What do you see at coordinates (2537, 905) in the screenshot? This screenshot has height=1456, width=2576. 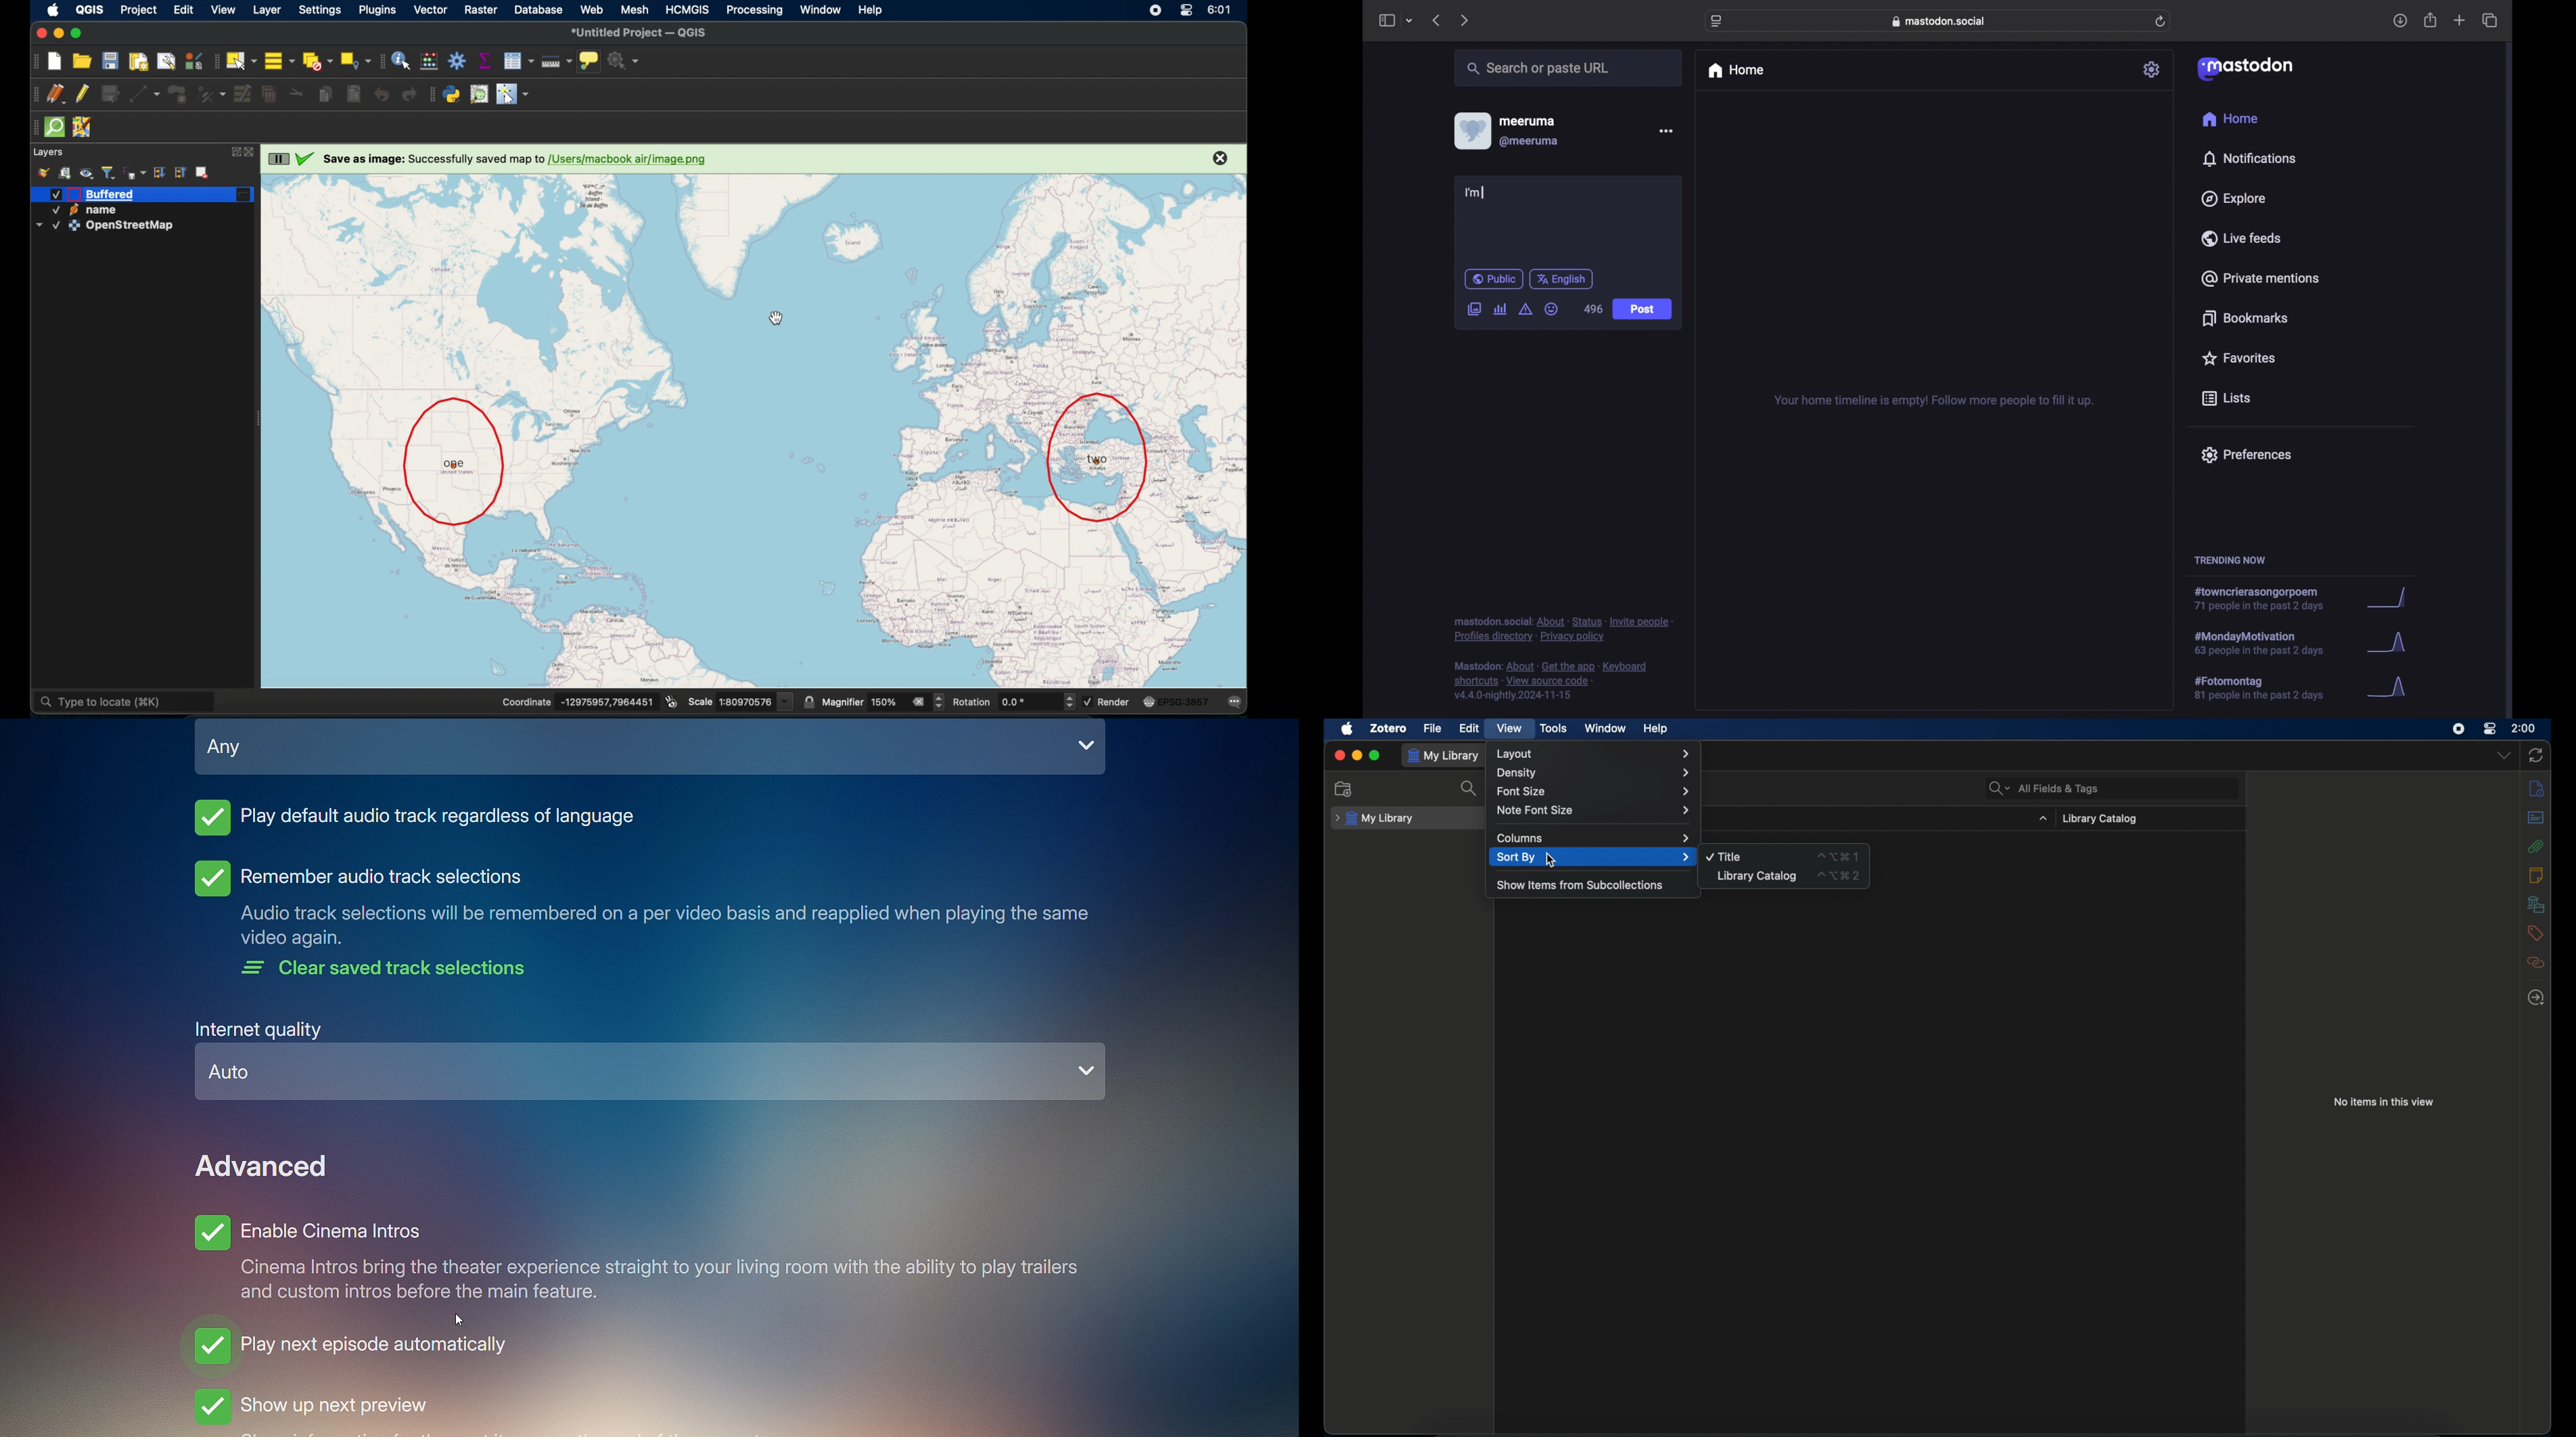 I see `libraries` at bounding box center [2537, 905].